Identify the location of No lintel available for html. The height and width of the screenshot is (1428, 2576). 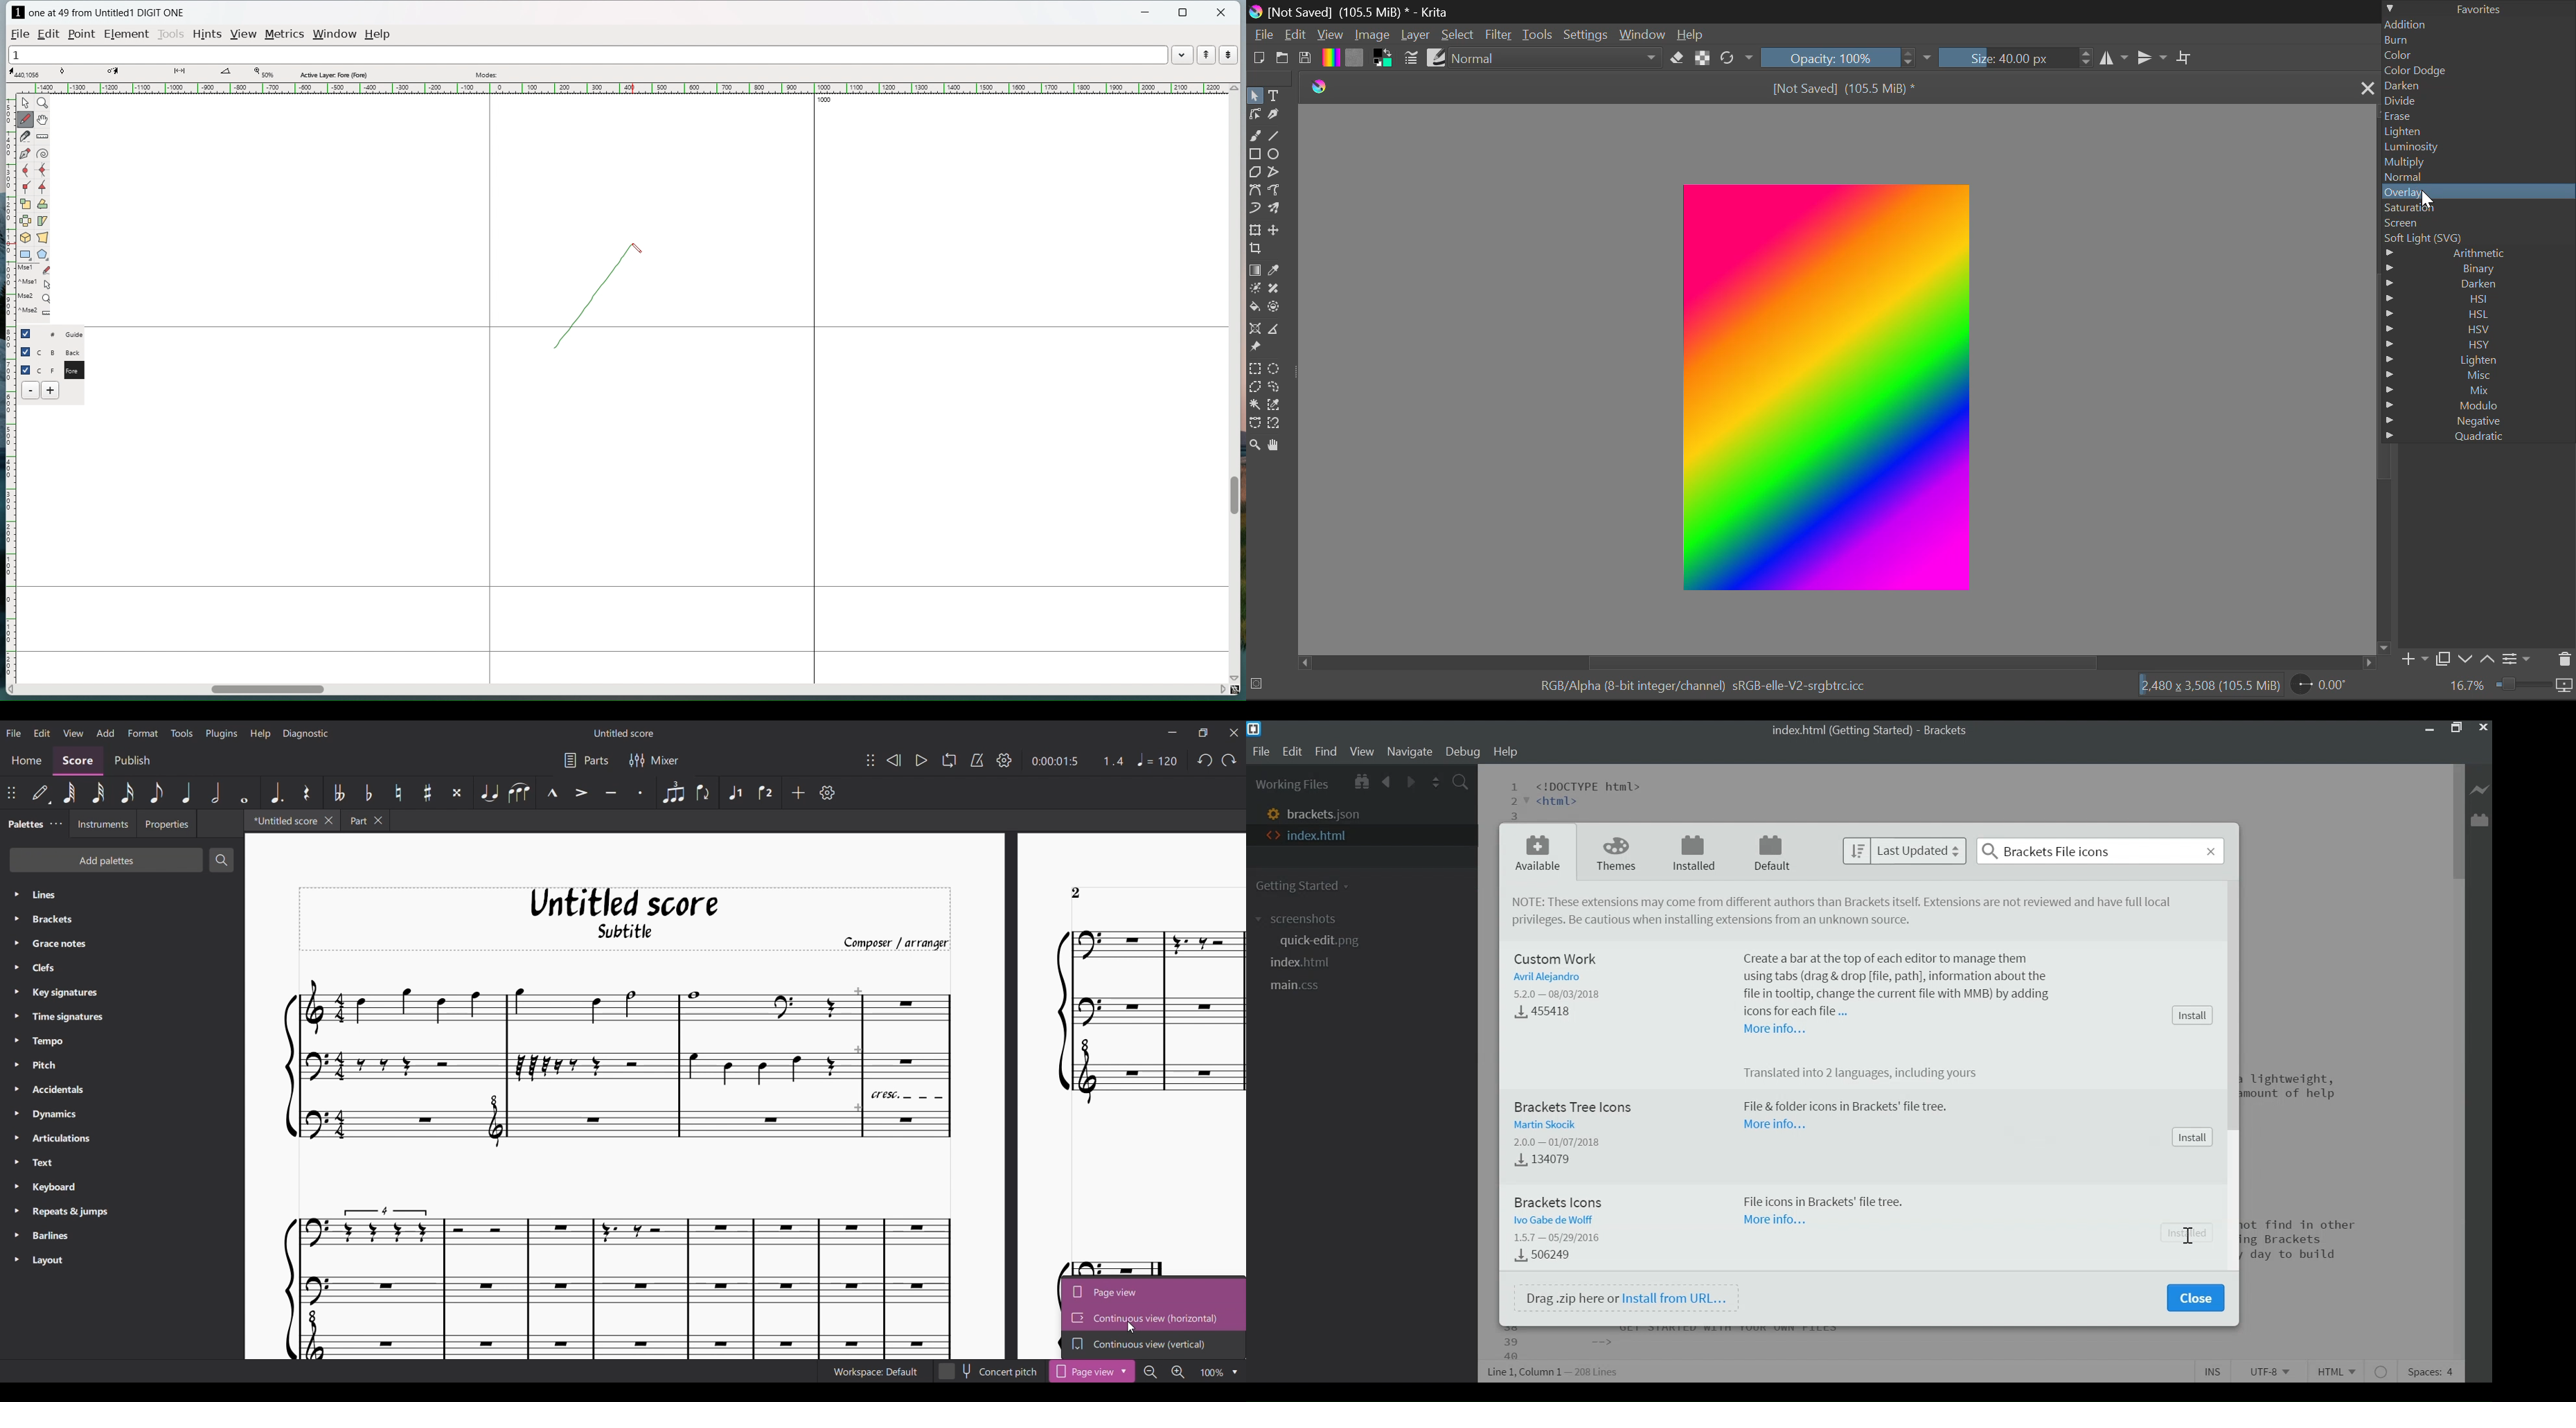
(2383, 1371).